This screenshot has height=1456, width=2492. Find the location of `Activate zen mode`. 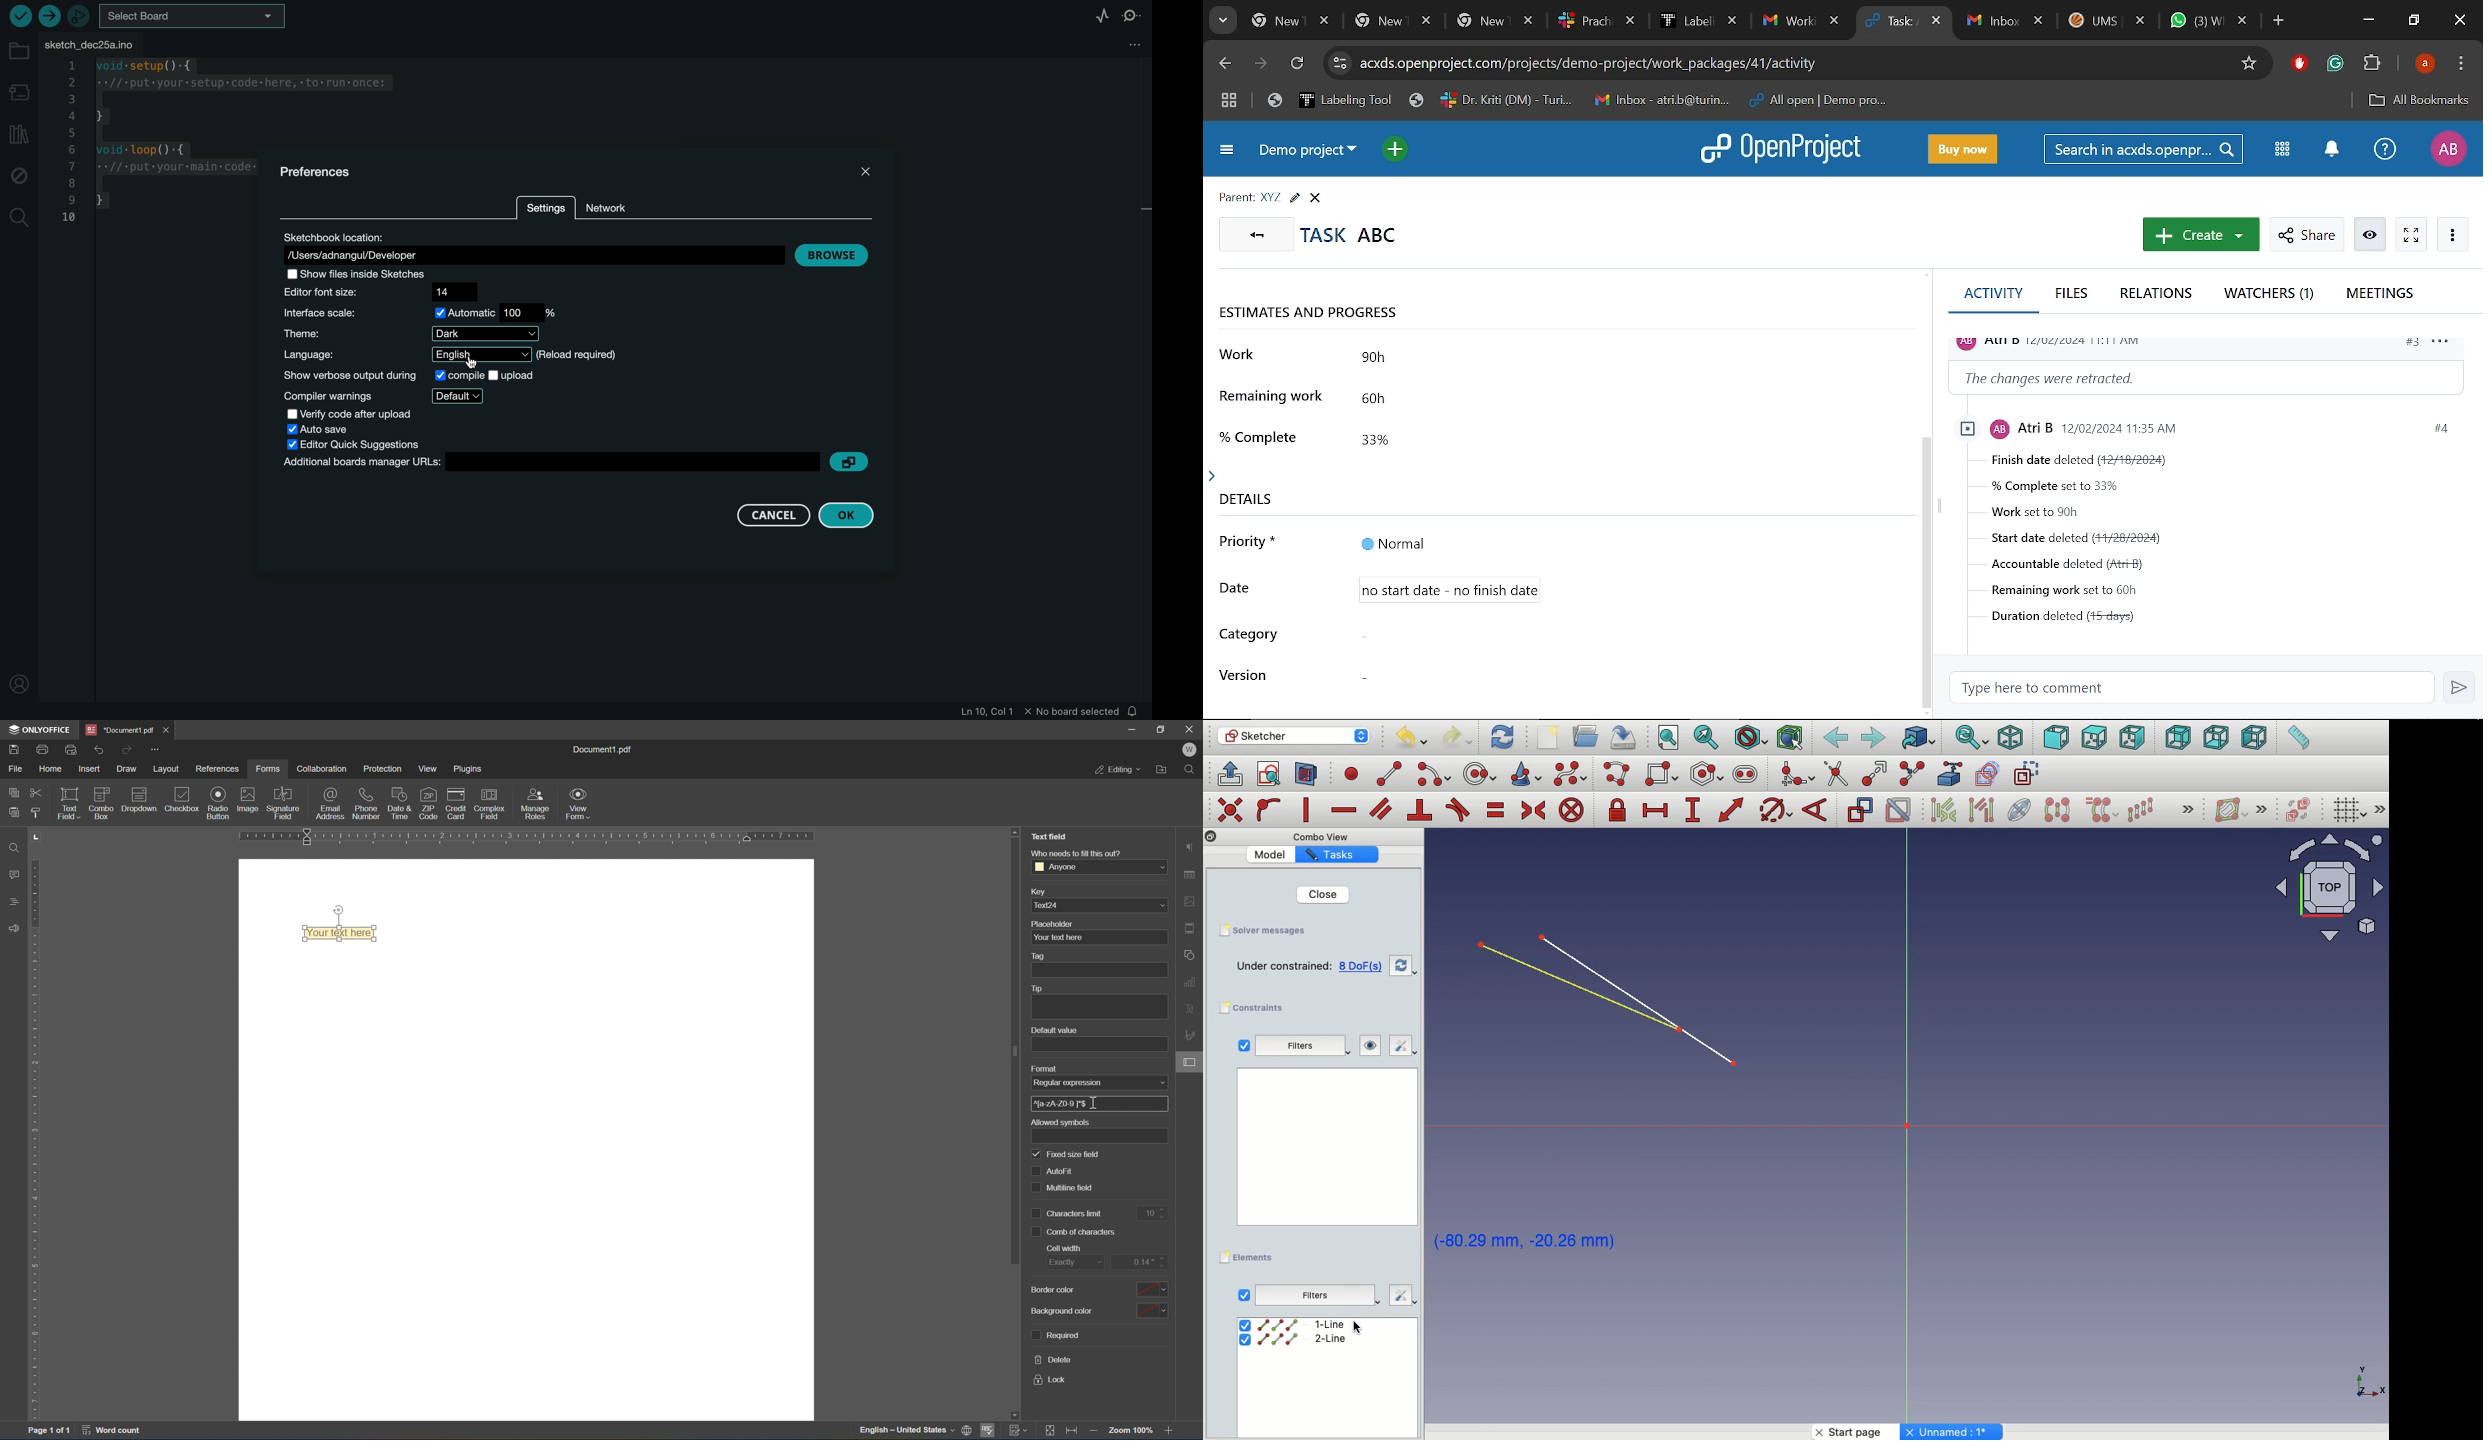

Activate zen mode is located at coordinates (2411, 235).